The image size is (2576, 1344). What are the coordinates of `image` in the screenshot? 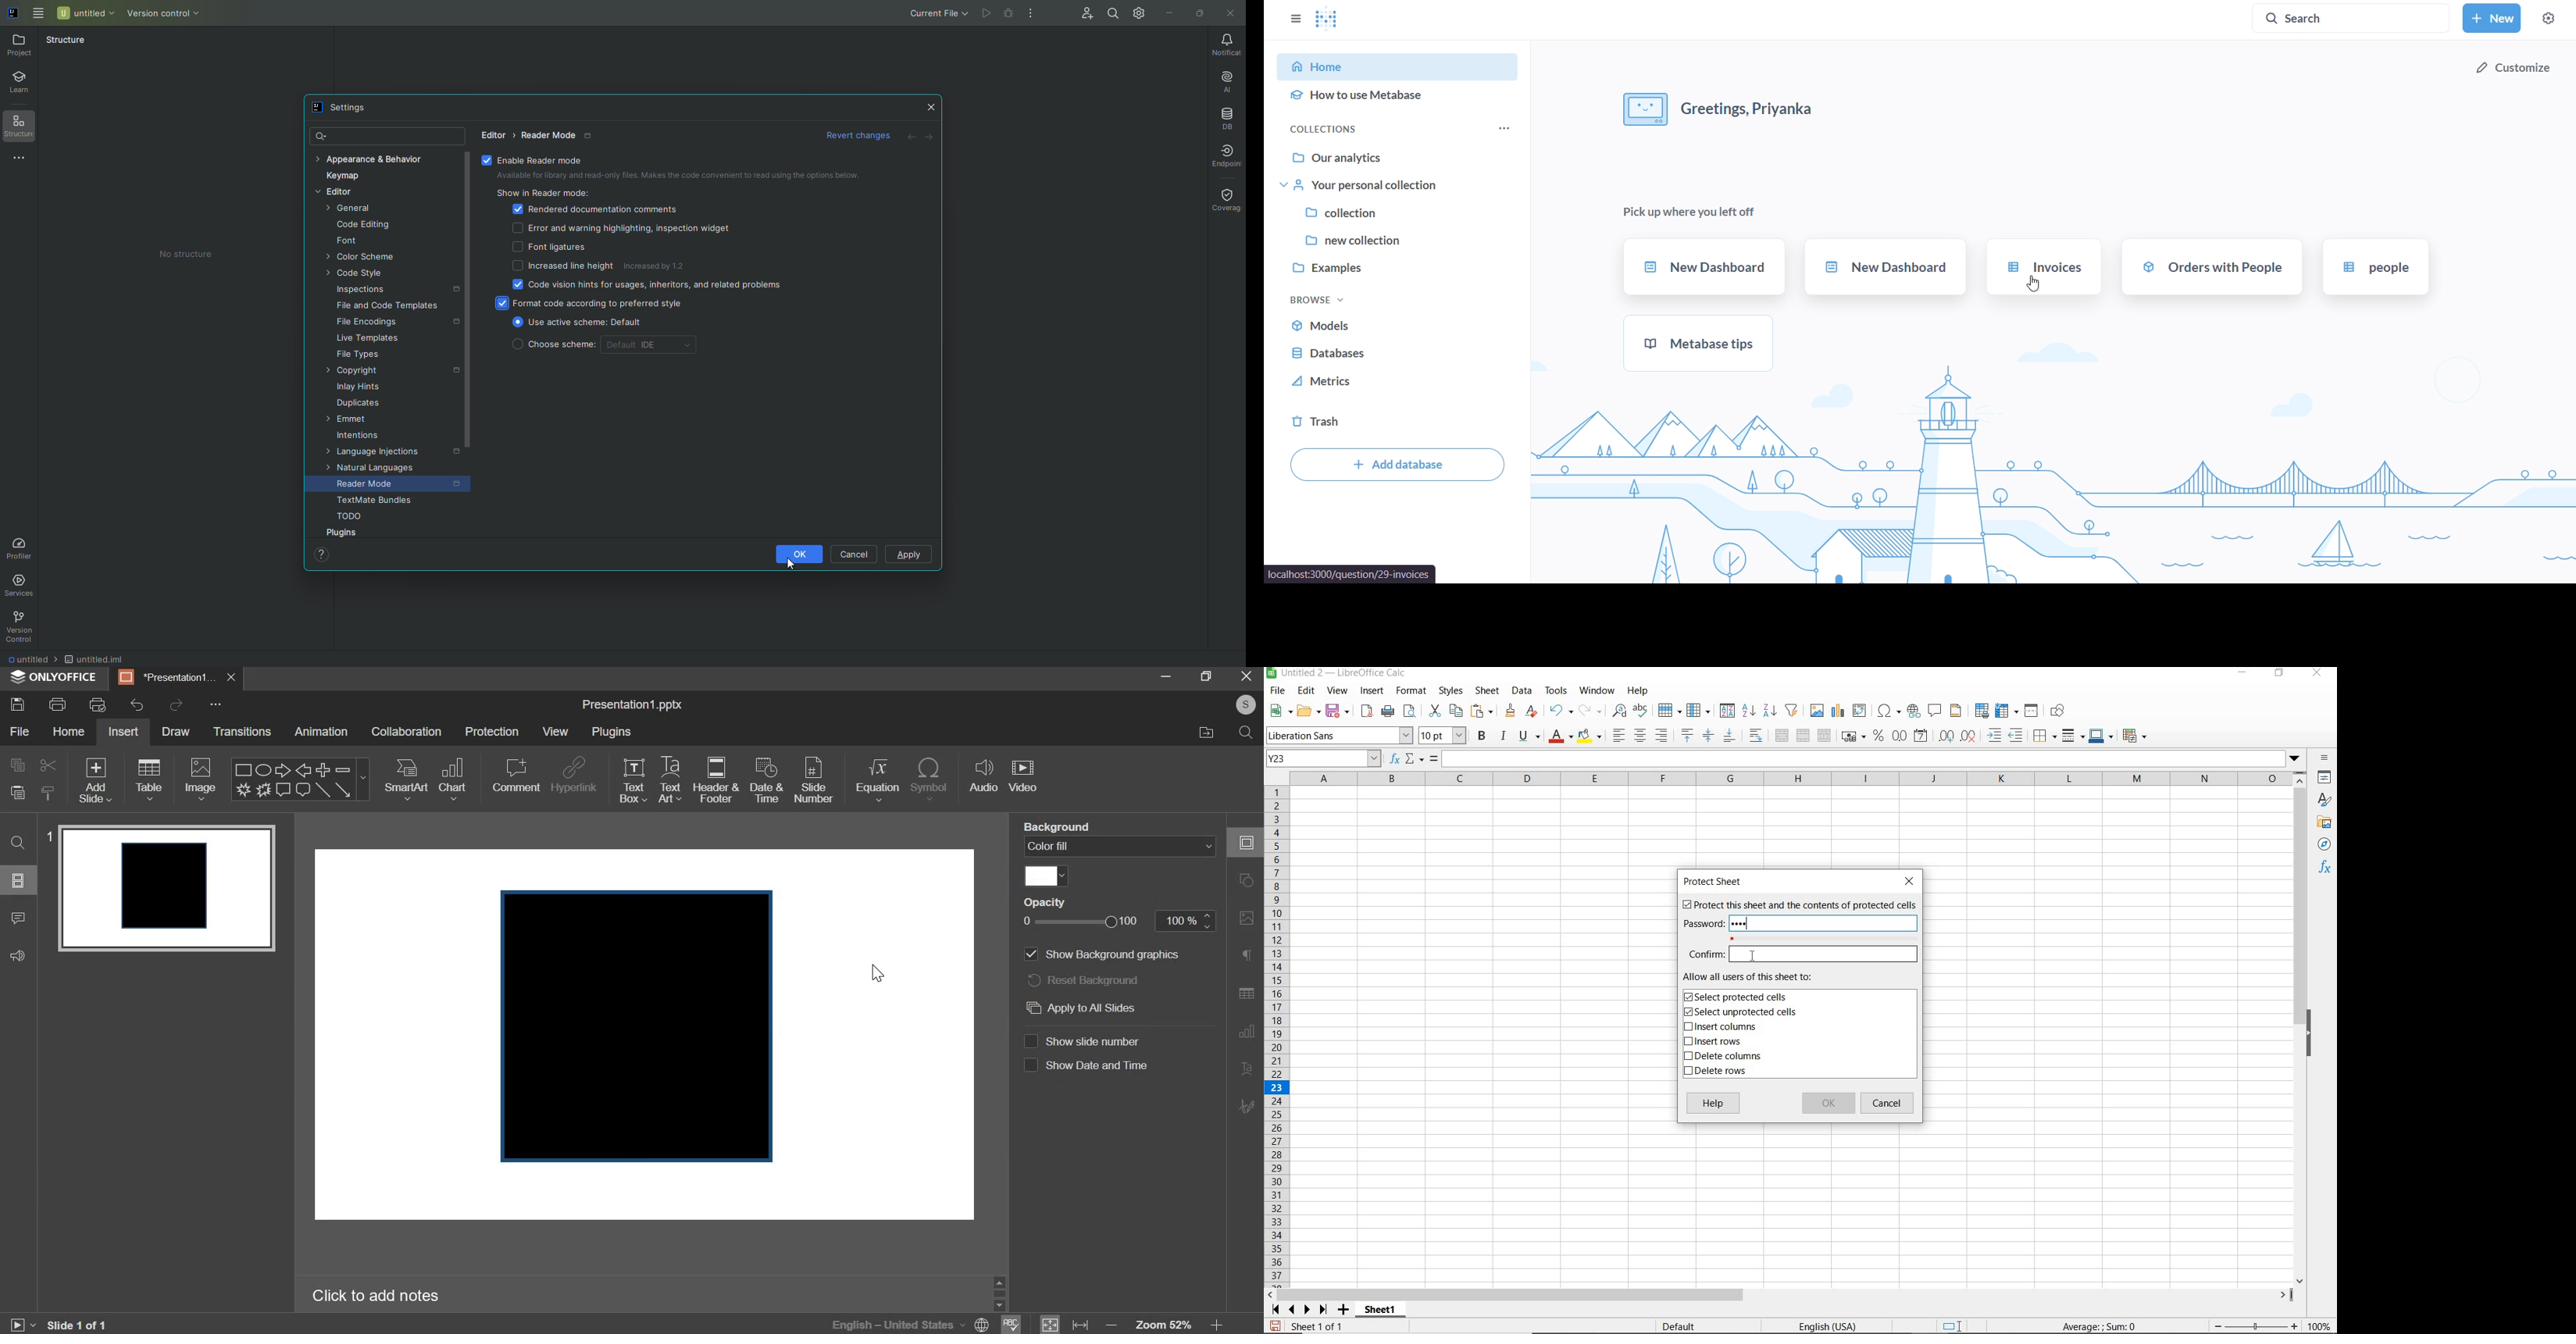 It's located at (200, 781).